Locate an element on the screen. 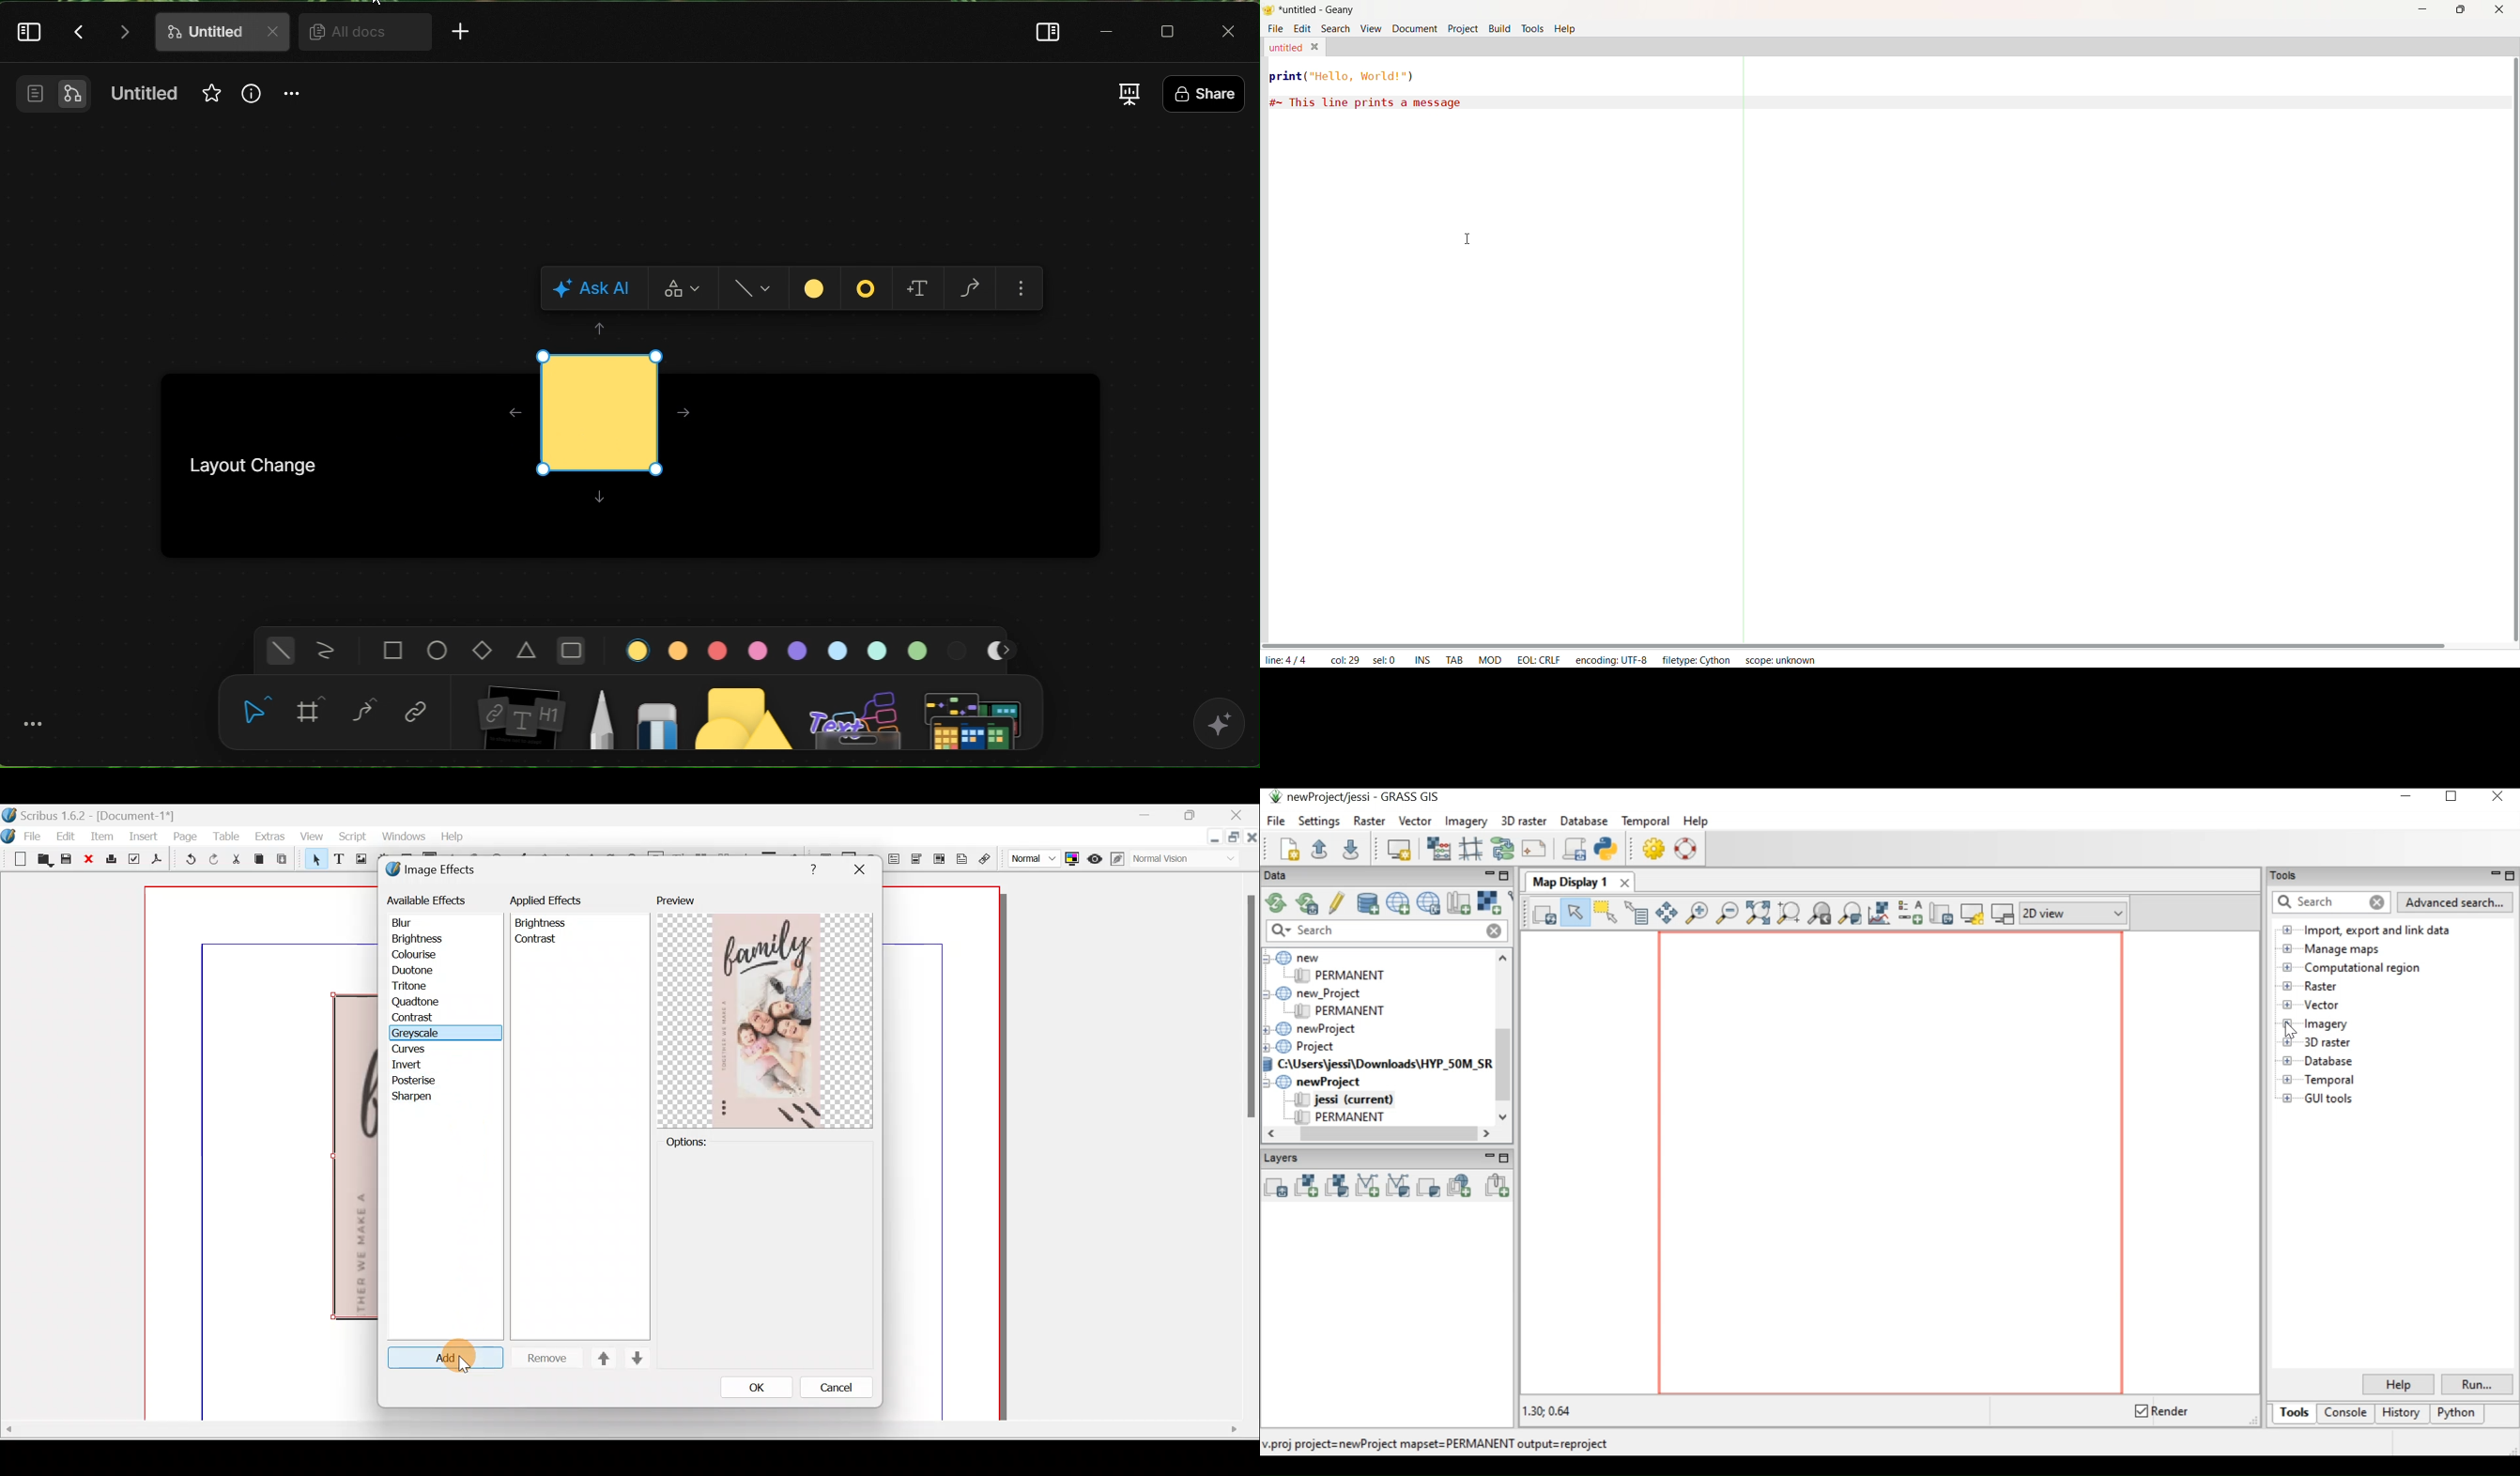  PDF list box is located at coordinates (938, 862).